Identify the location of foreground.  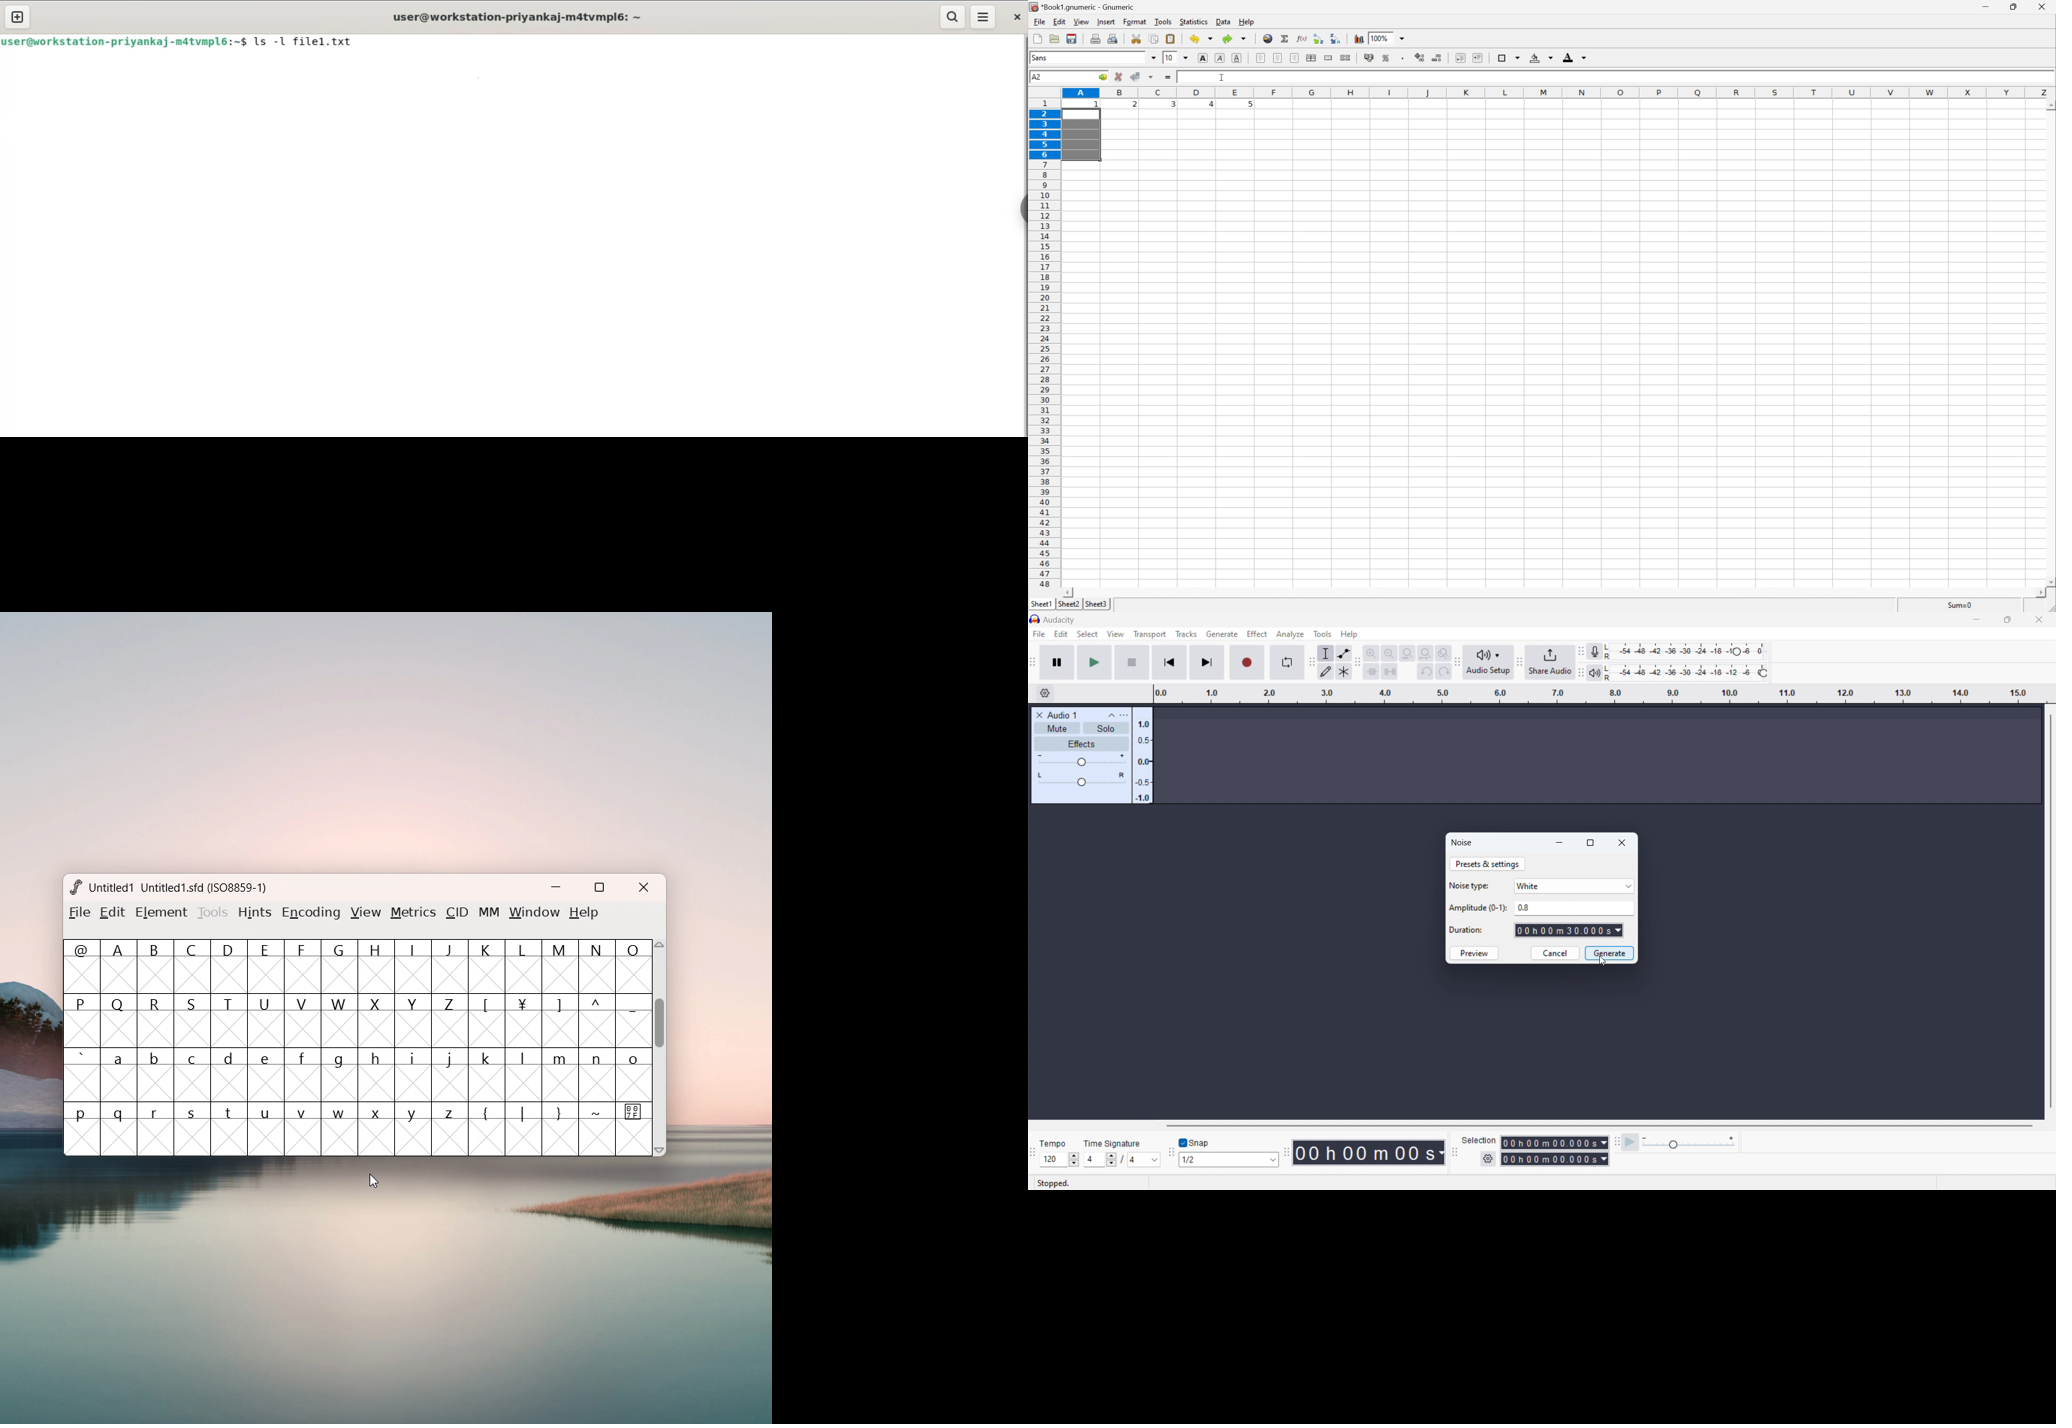
(1576, 58).